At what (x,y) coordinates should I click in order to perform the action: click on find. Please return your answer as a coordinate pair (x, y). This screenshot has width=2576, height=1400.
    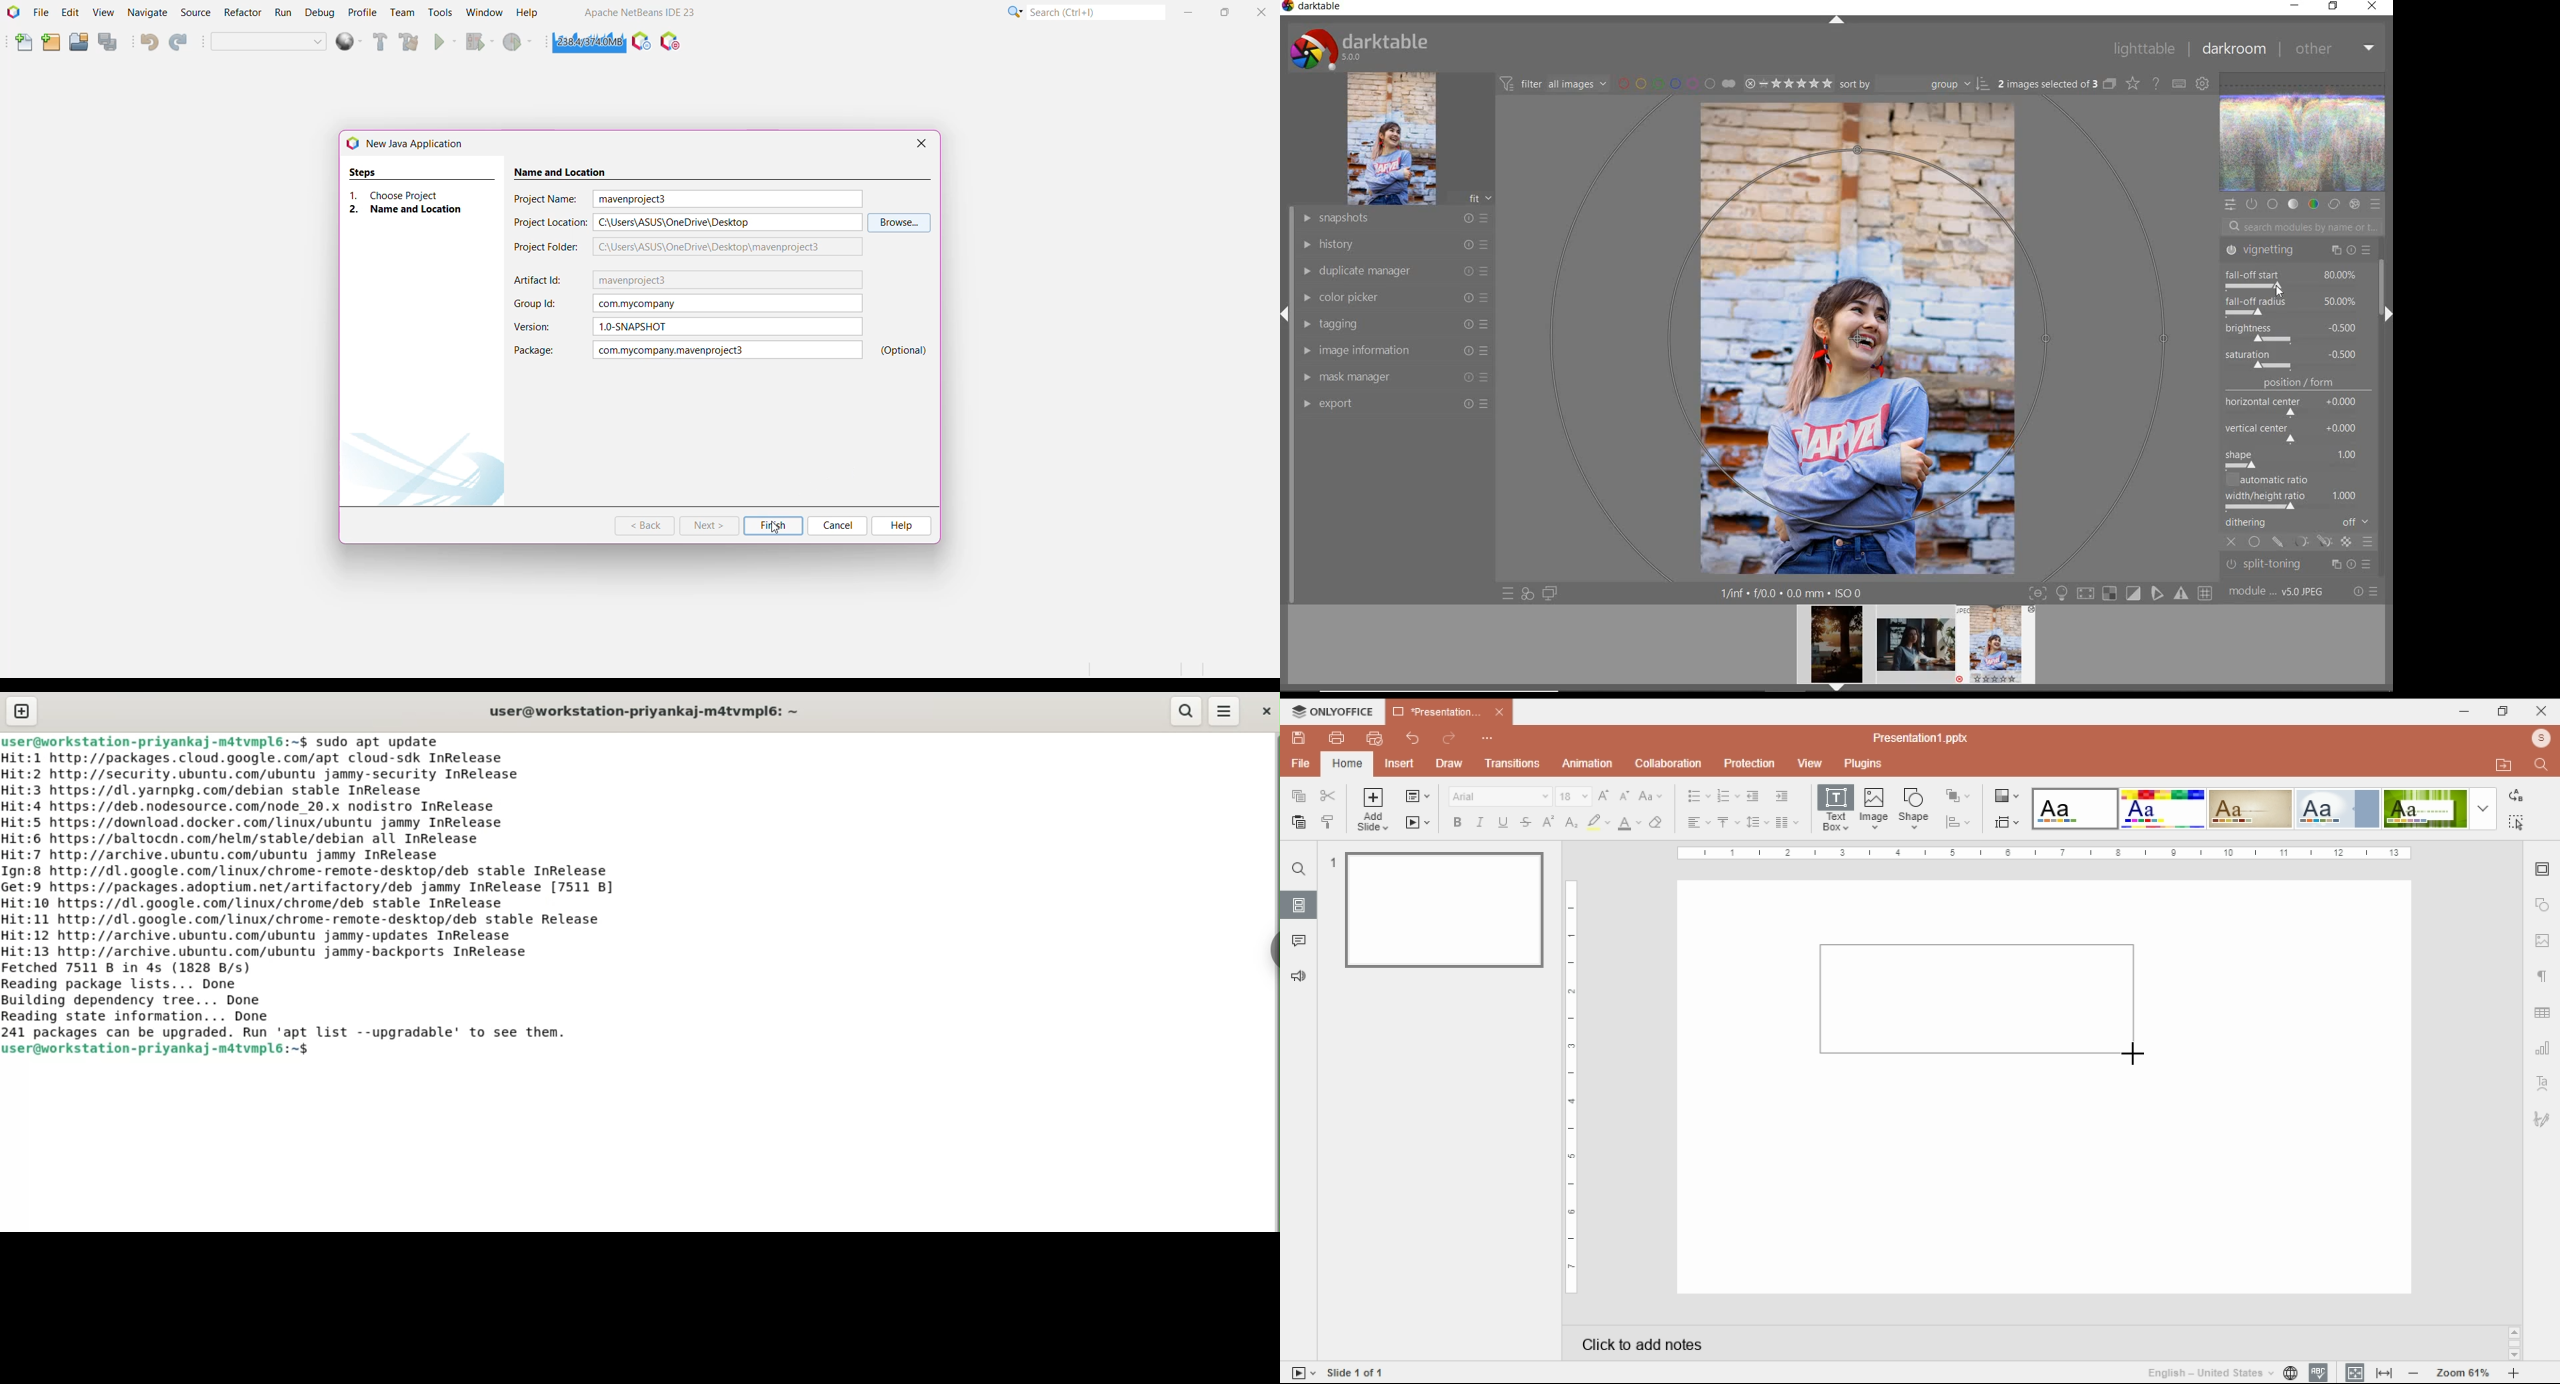
    Looking at the image, I should click on (2540, 766).